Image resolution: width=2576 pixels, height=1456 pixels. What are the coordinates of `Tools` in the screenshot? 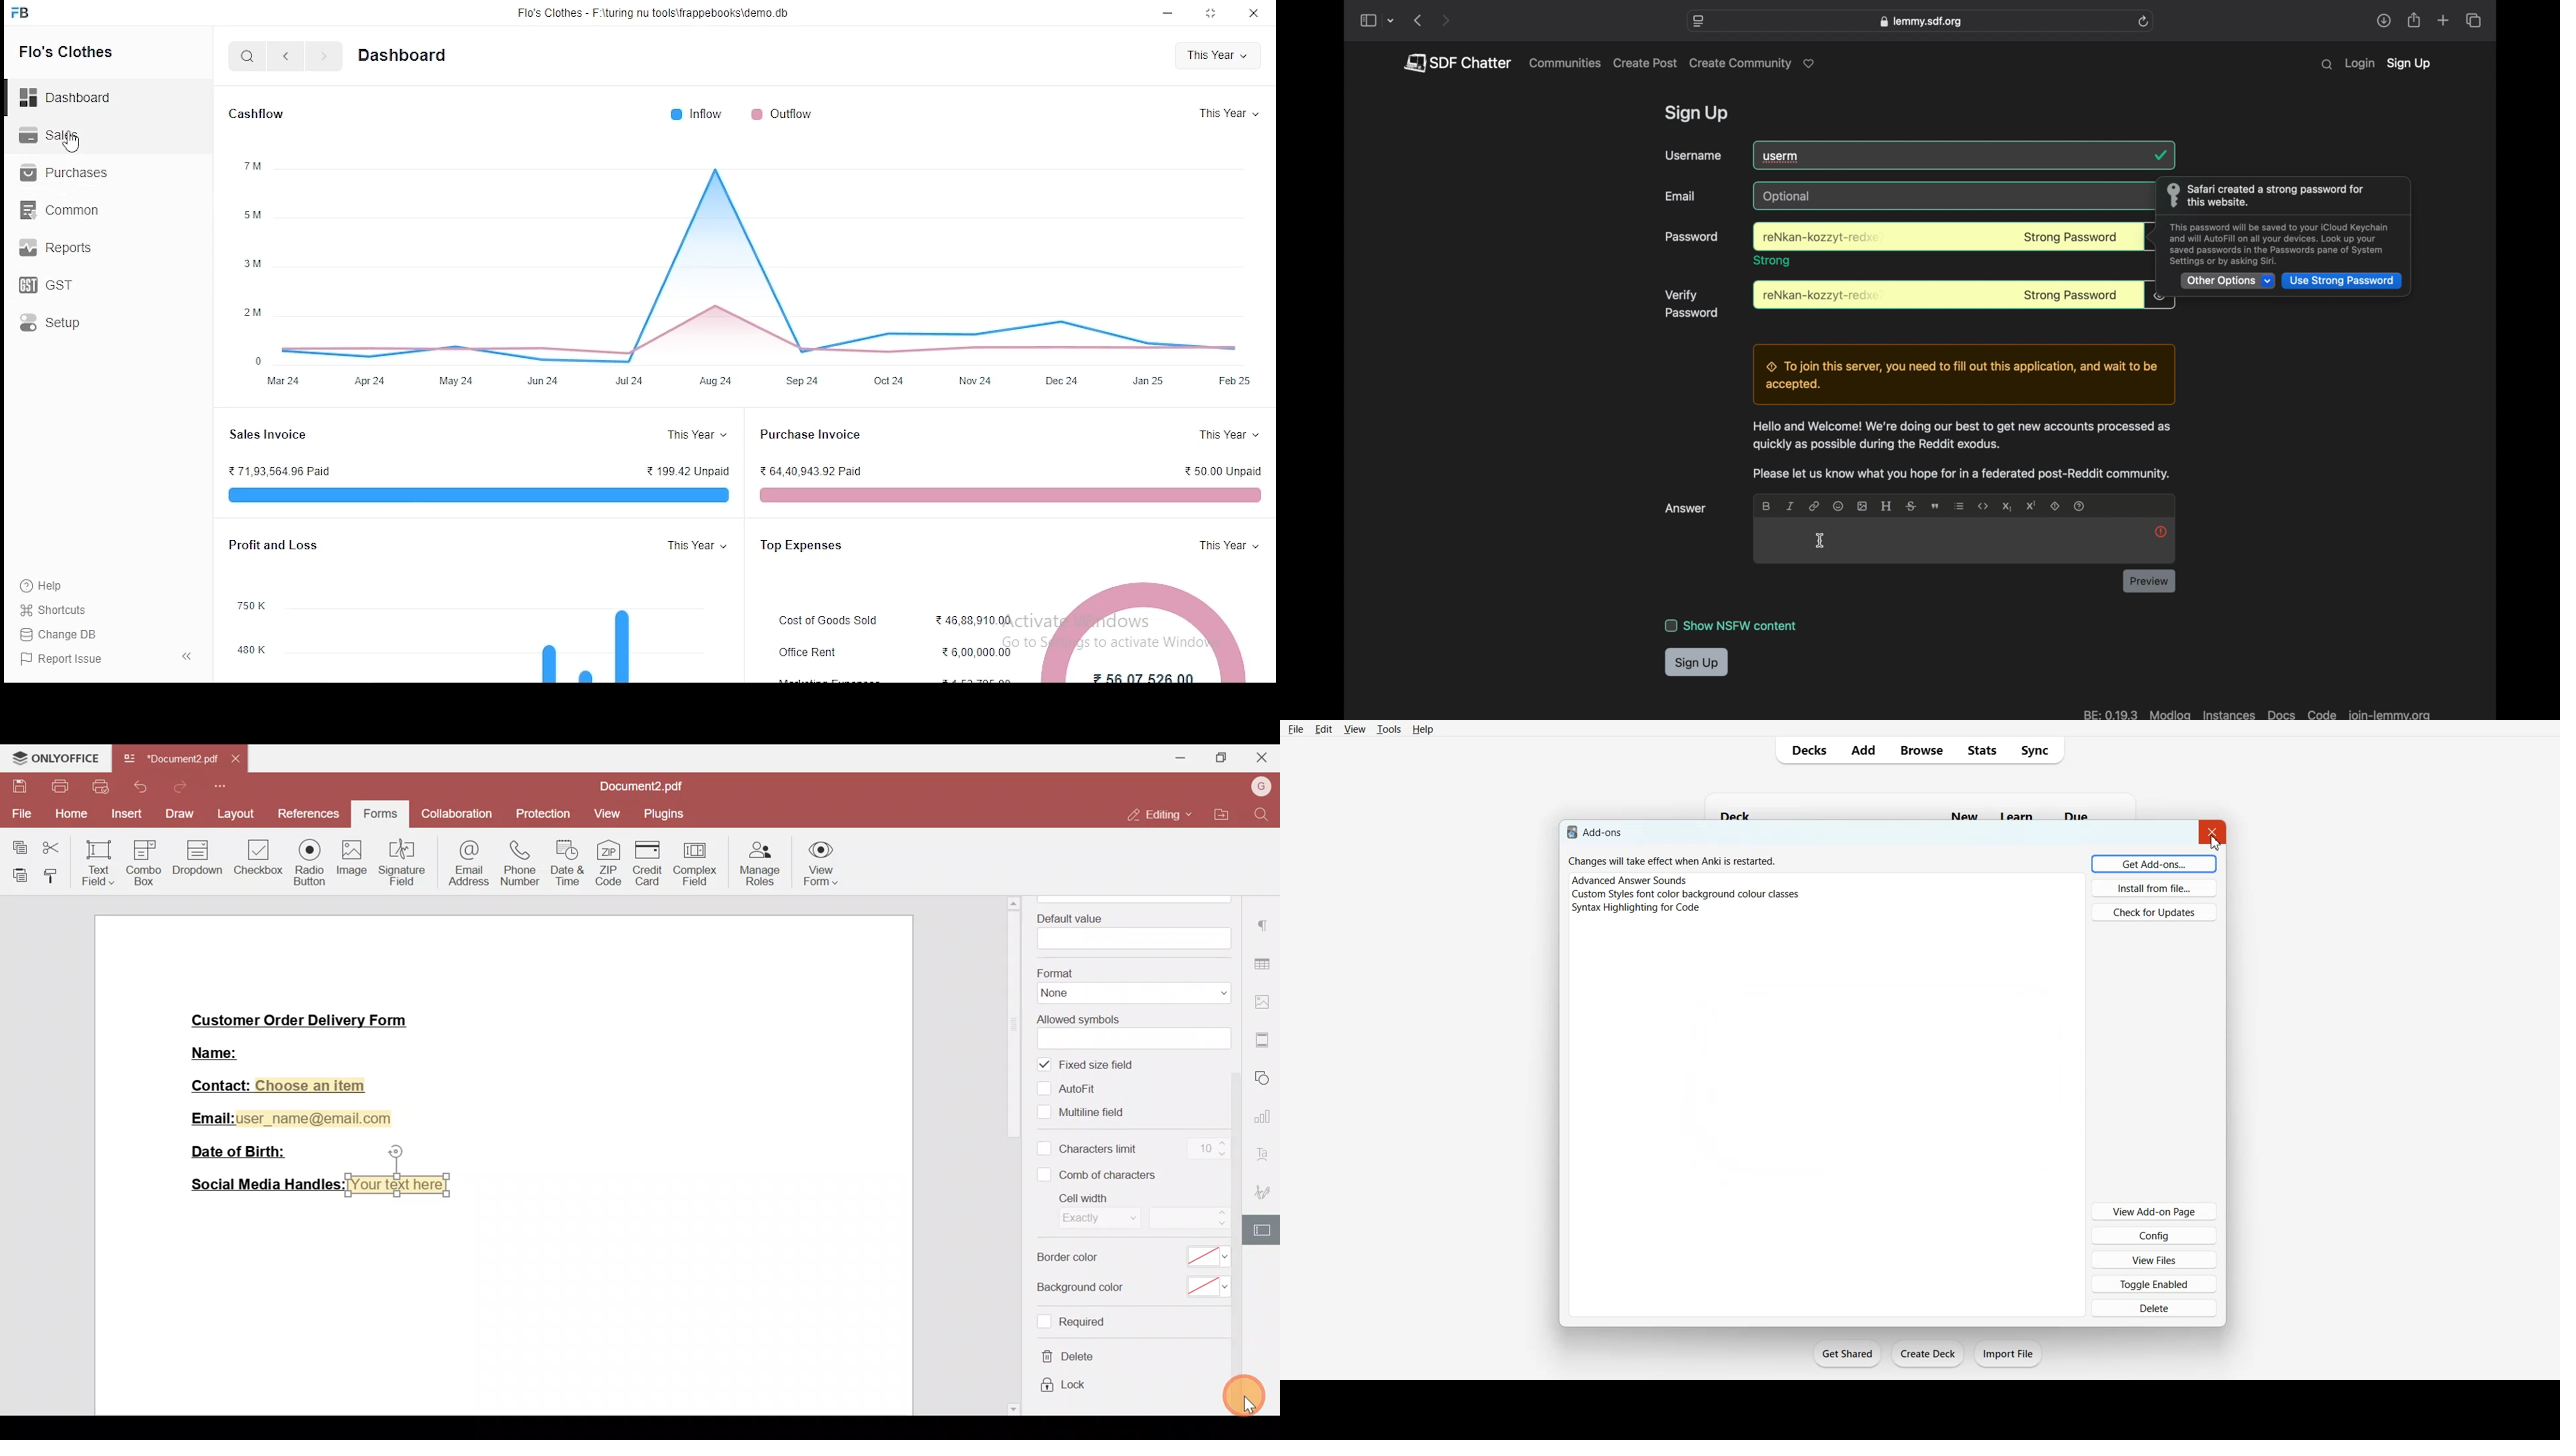 It's located at (1388, 729).